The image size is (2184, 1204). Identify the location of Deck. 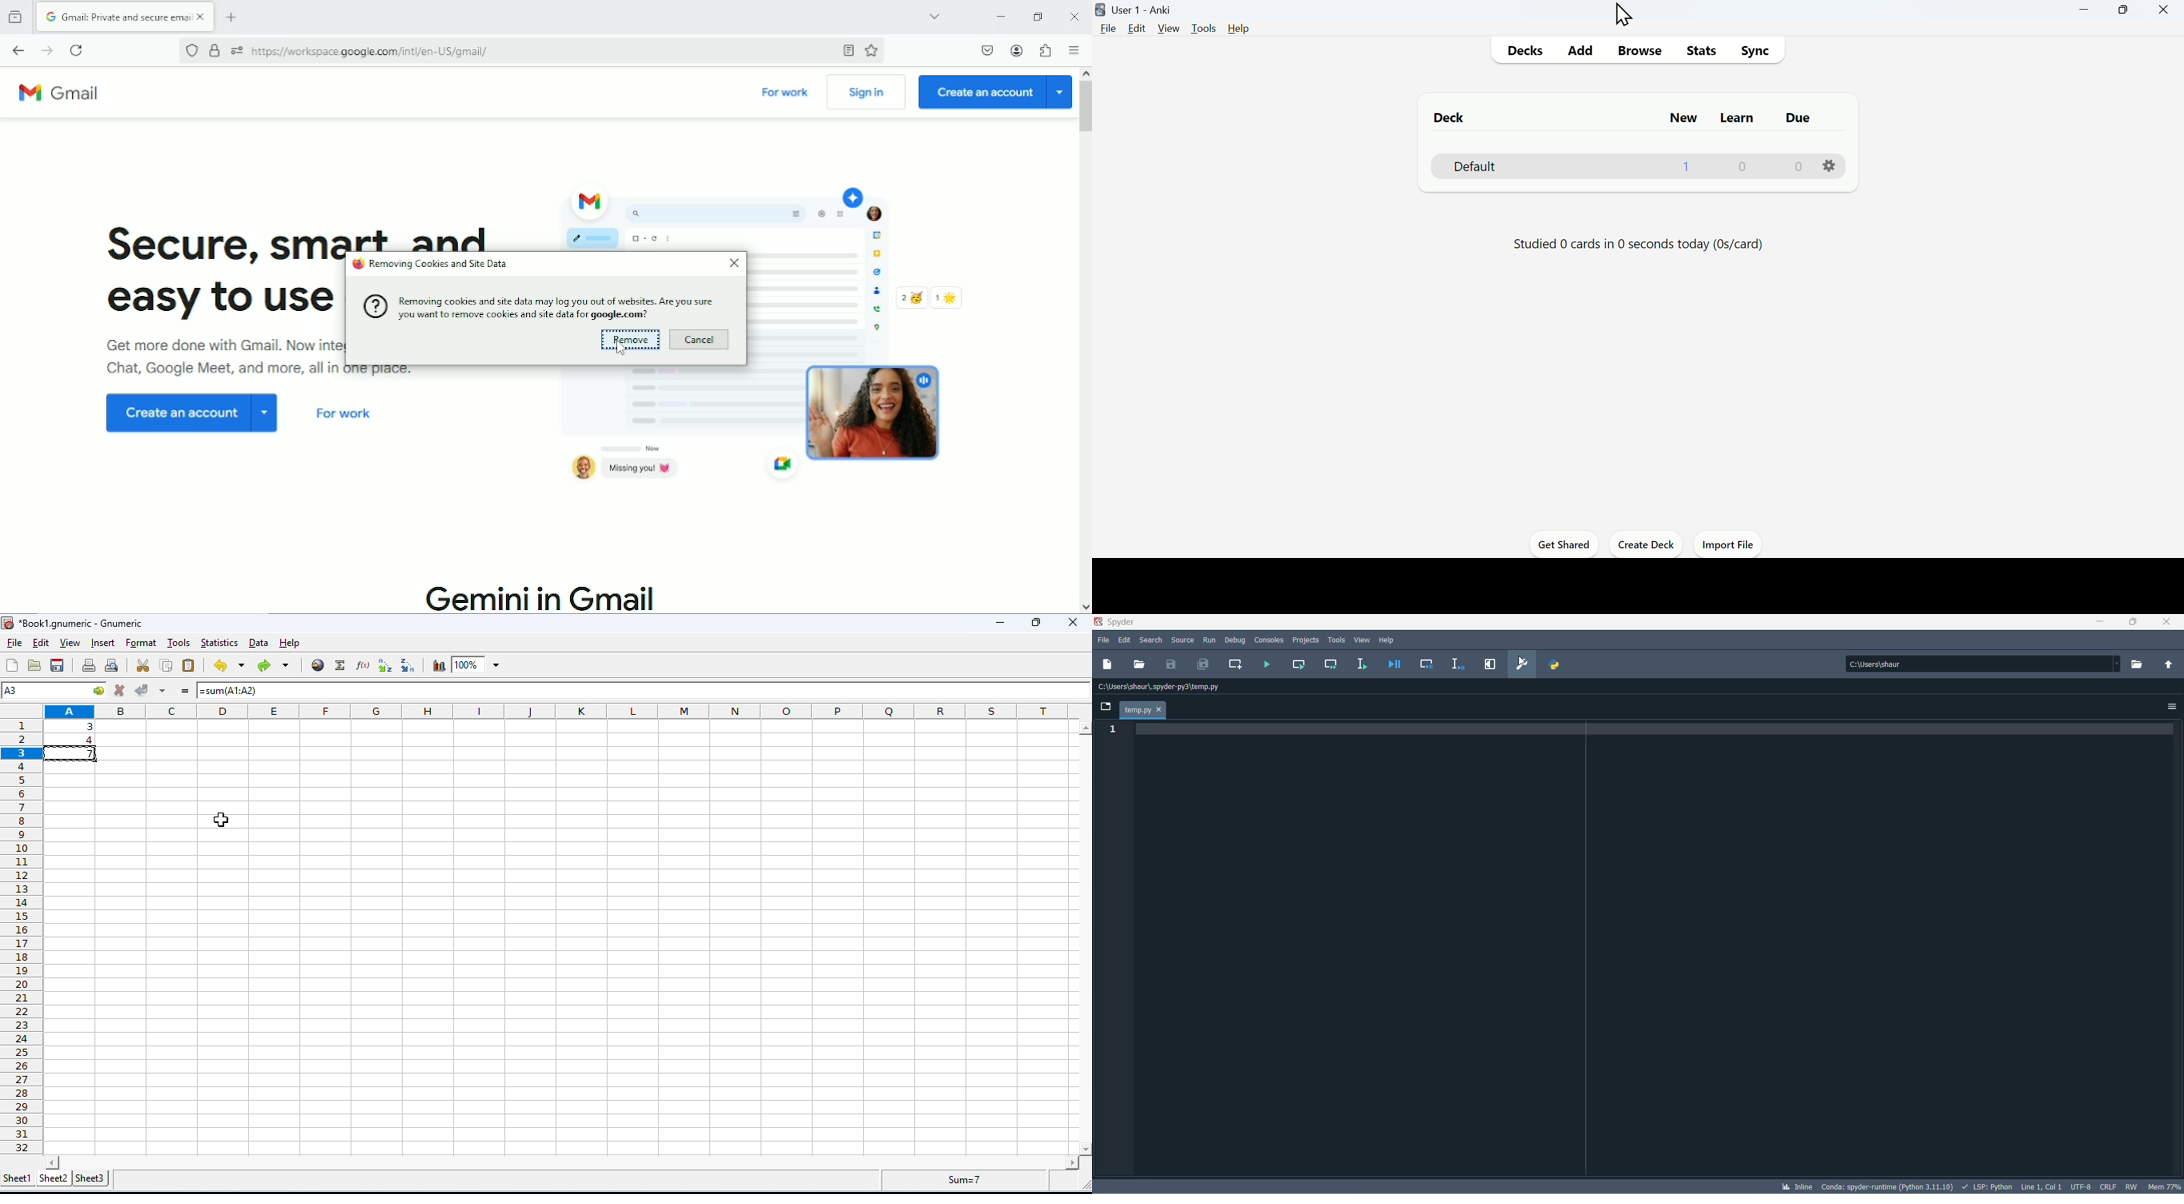
(1469, 166).